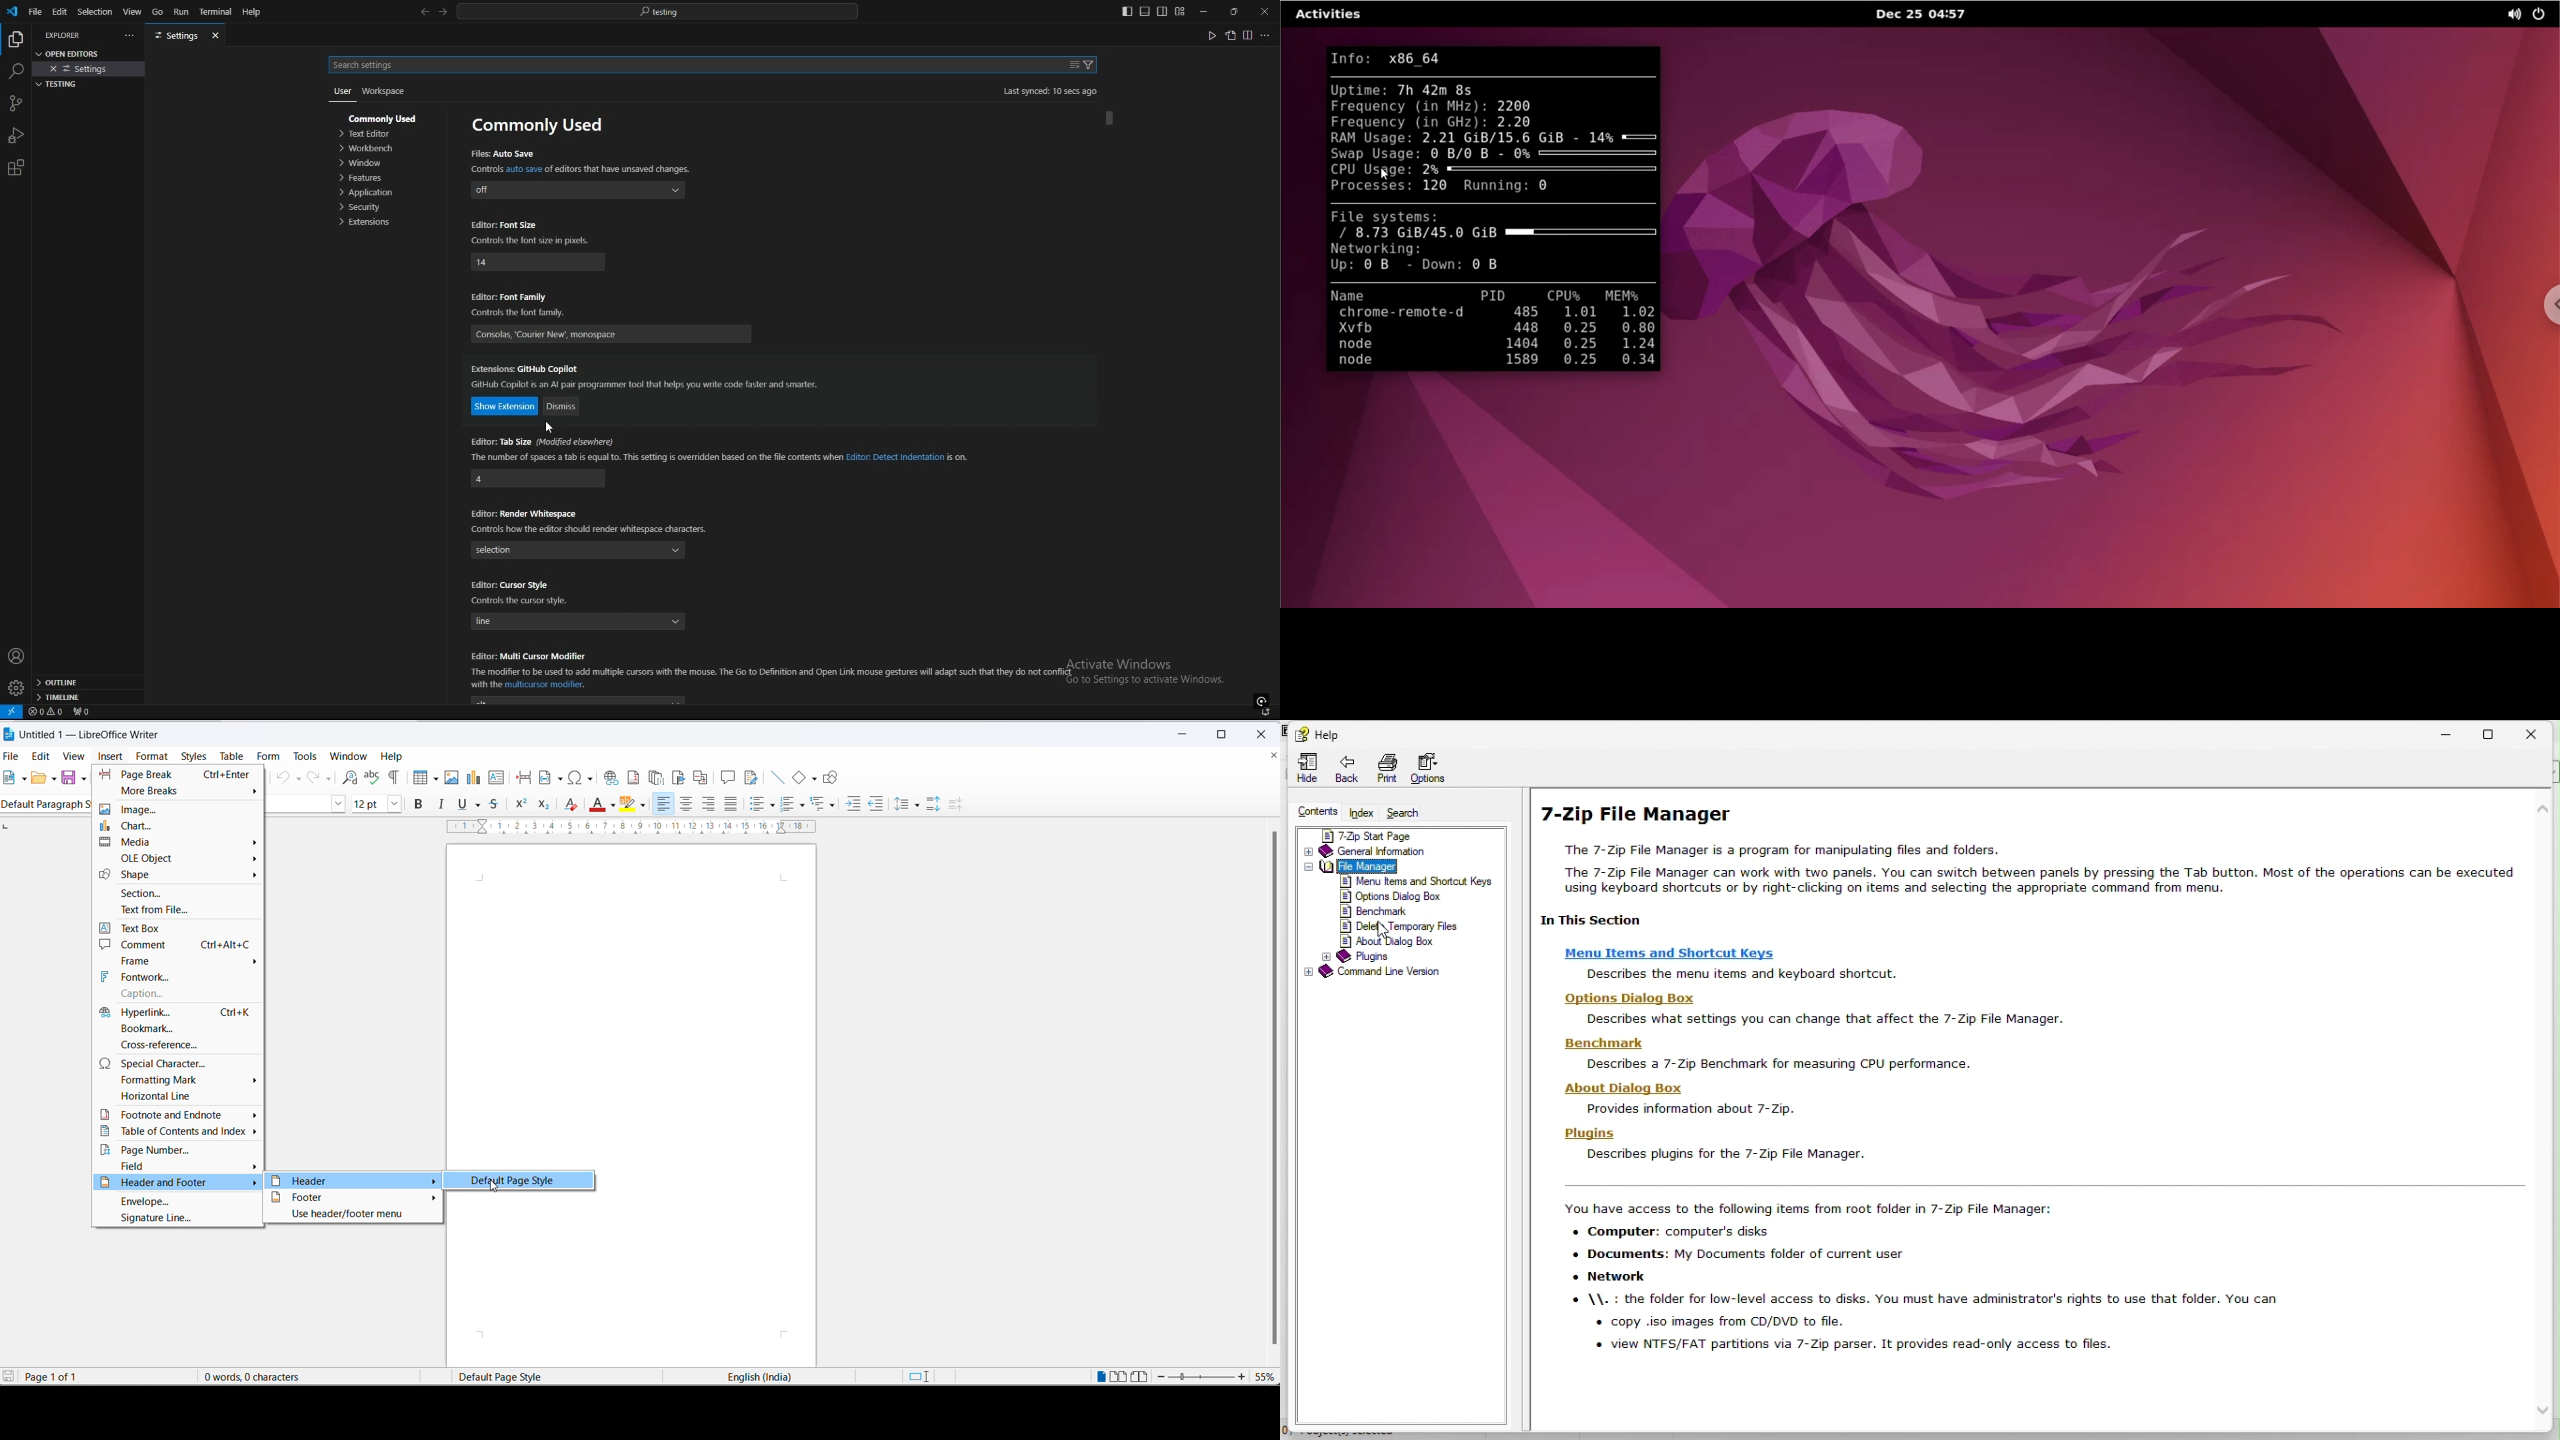  I want to click on search bar, so click(657, 11).